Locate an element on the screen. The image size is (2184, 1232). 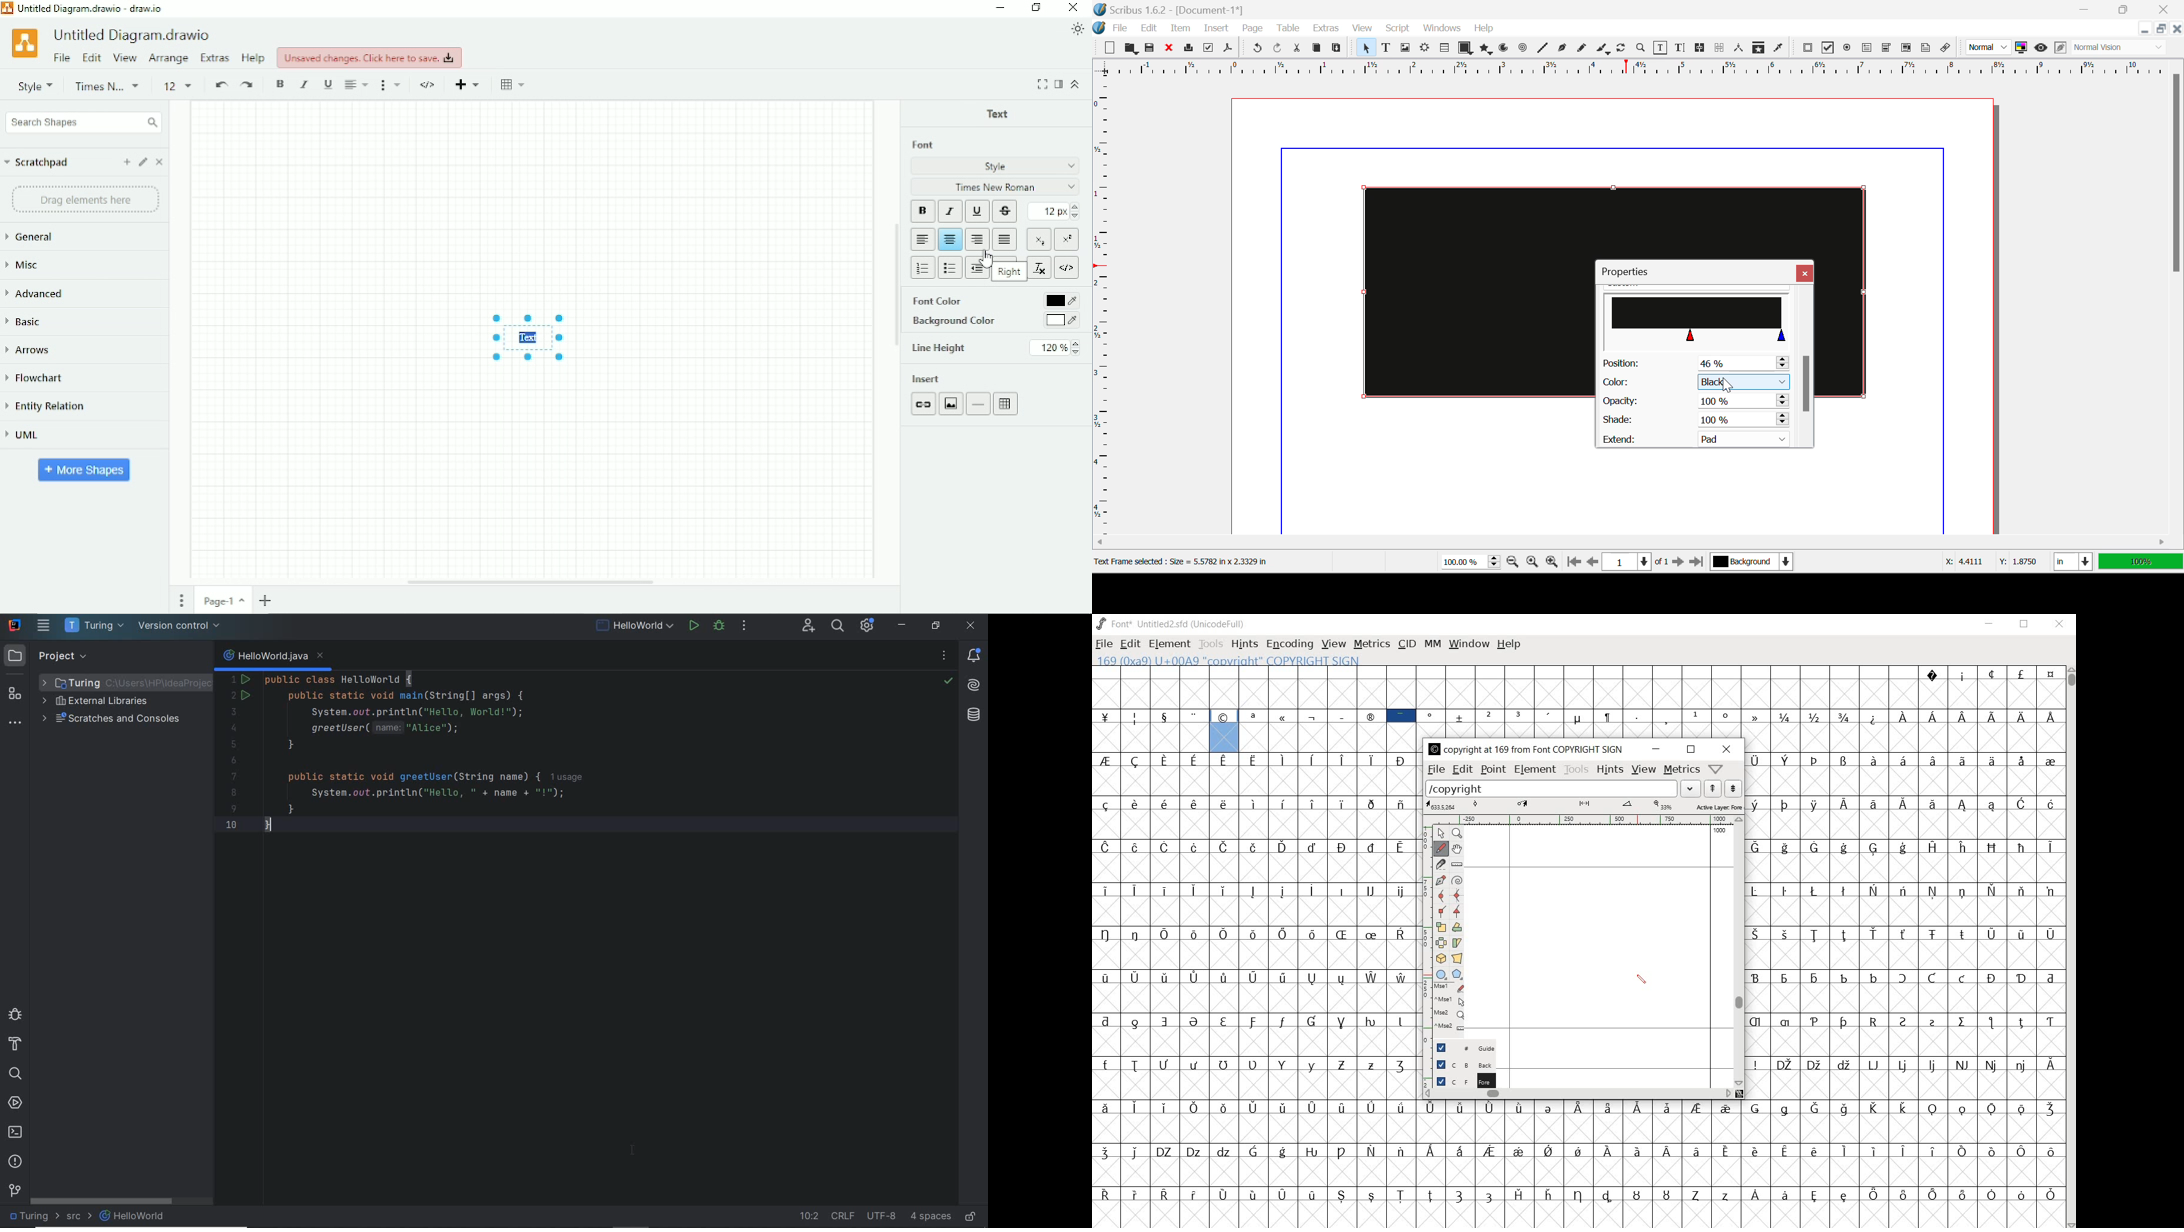
Render Frame is located at coordinates (1424, 49).